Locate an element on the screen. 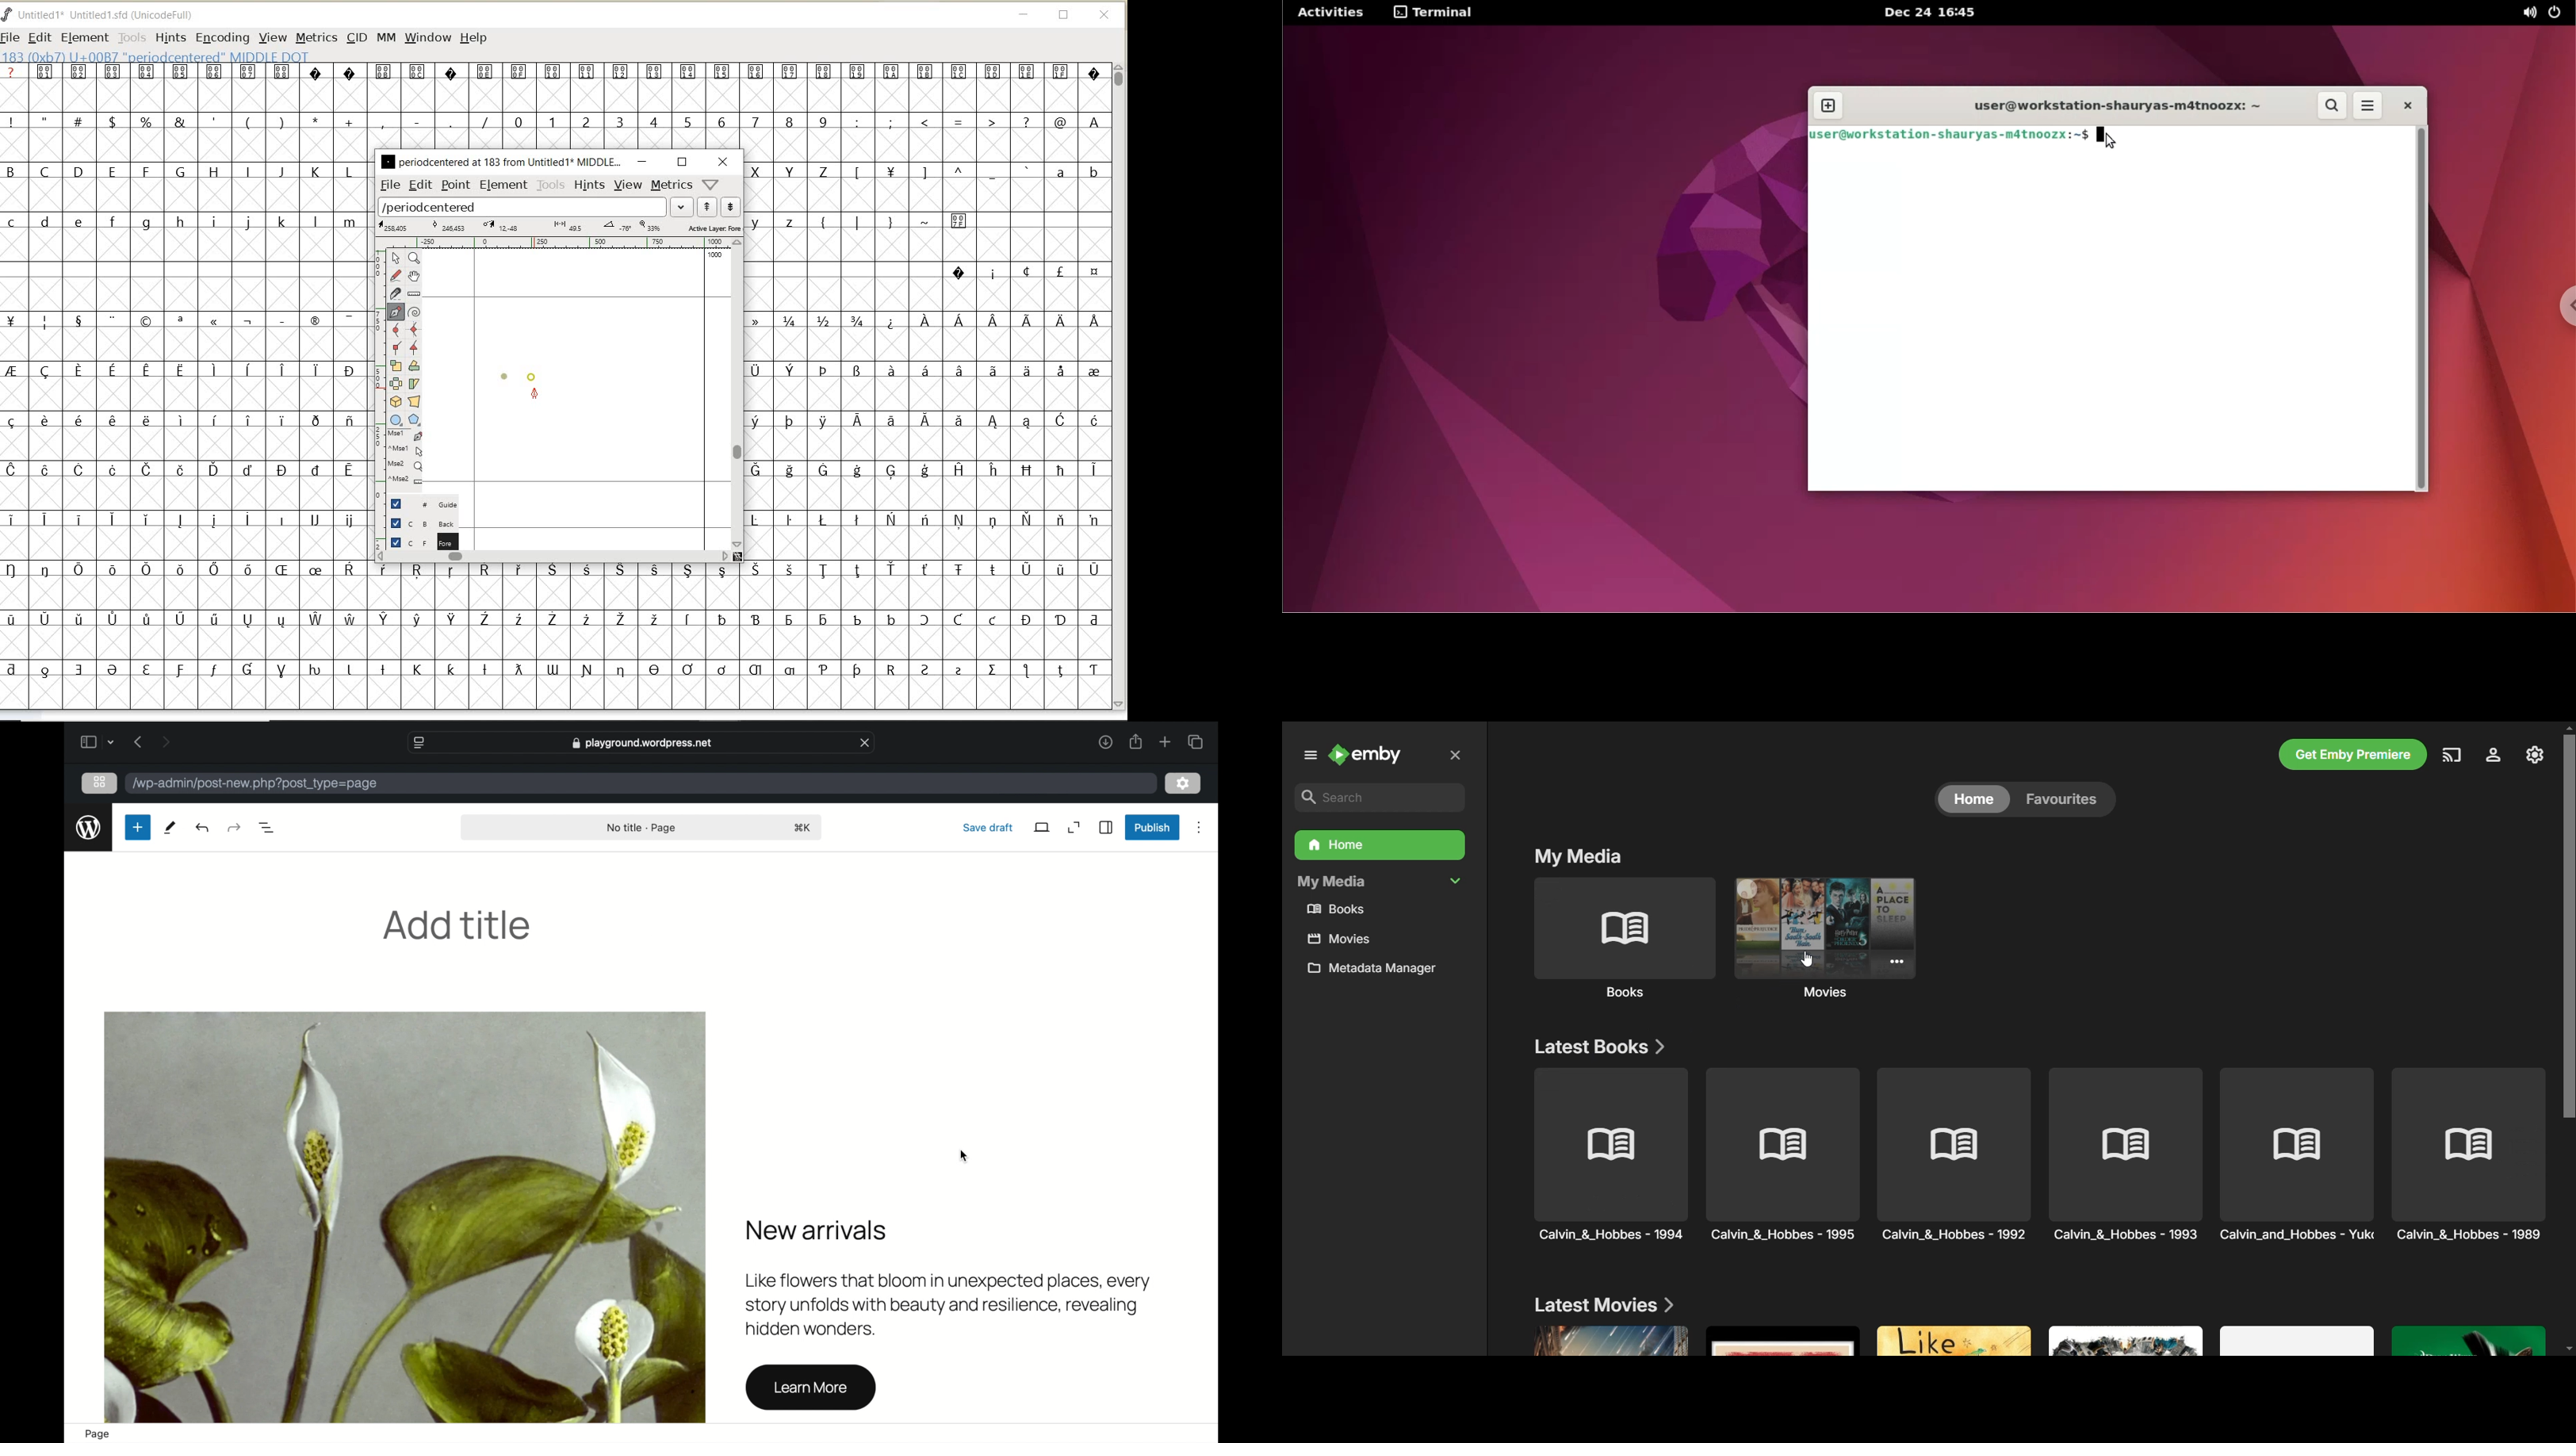 The width and height of the screenshot is (2576, 1456). hints is located at coordinates (590, 185).